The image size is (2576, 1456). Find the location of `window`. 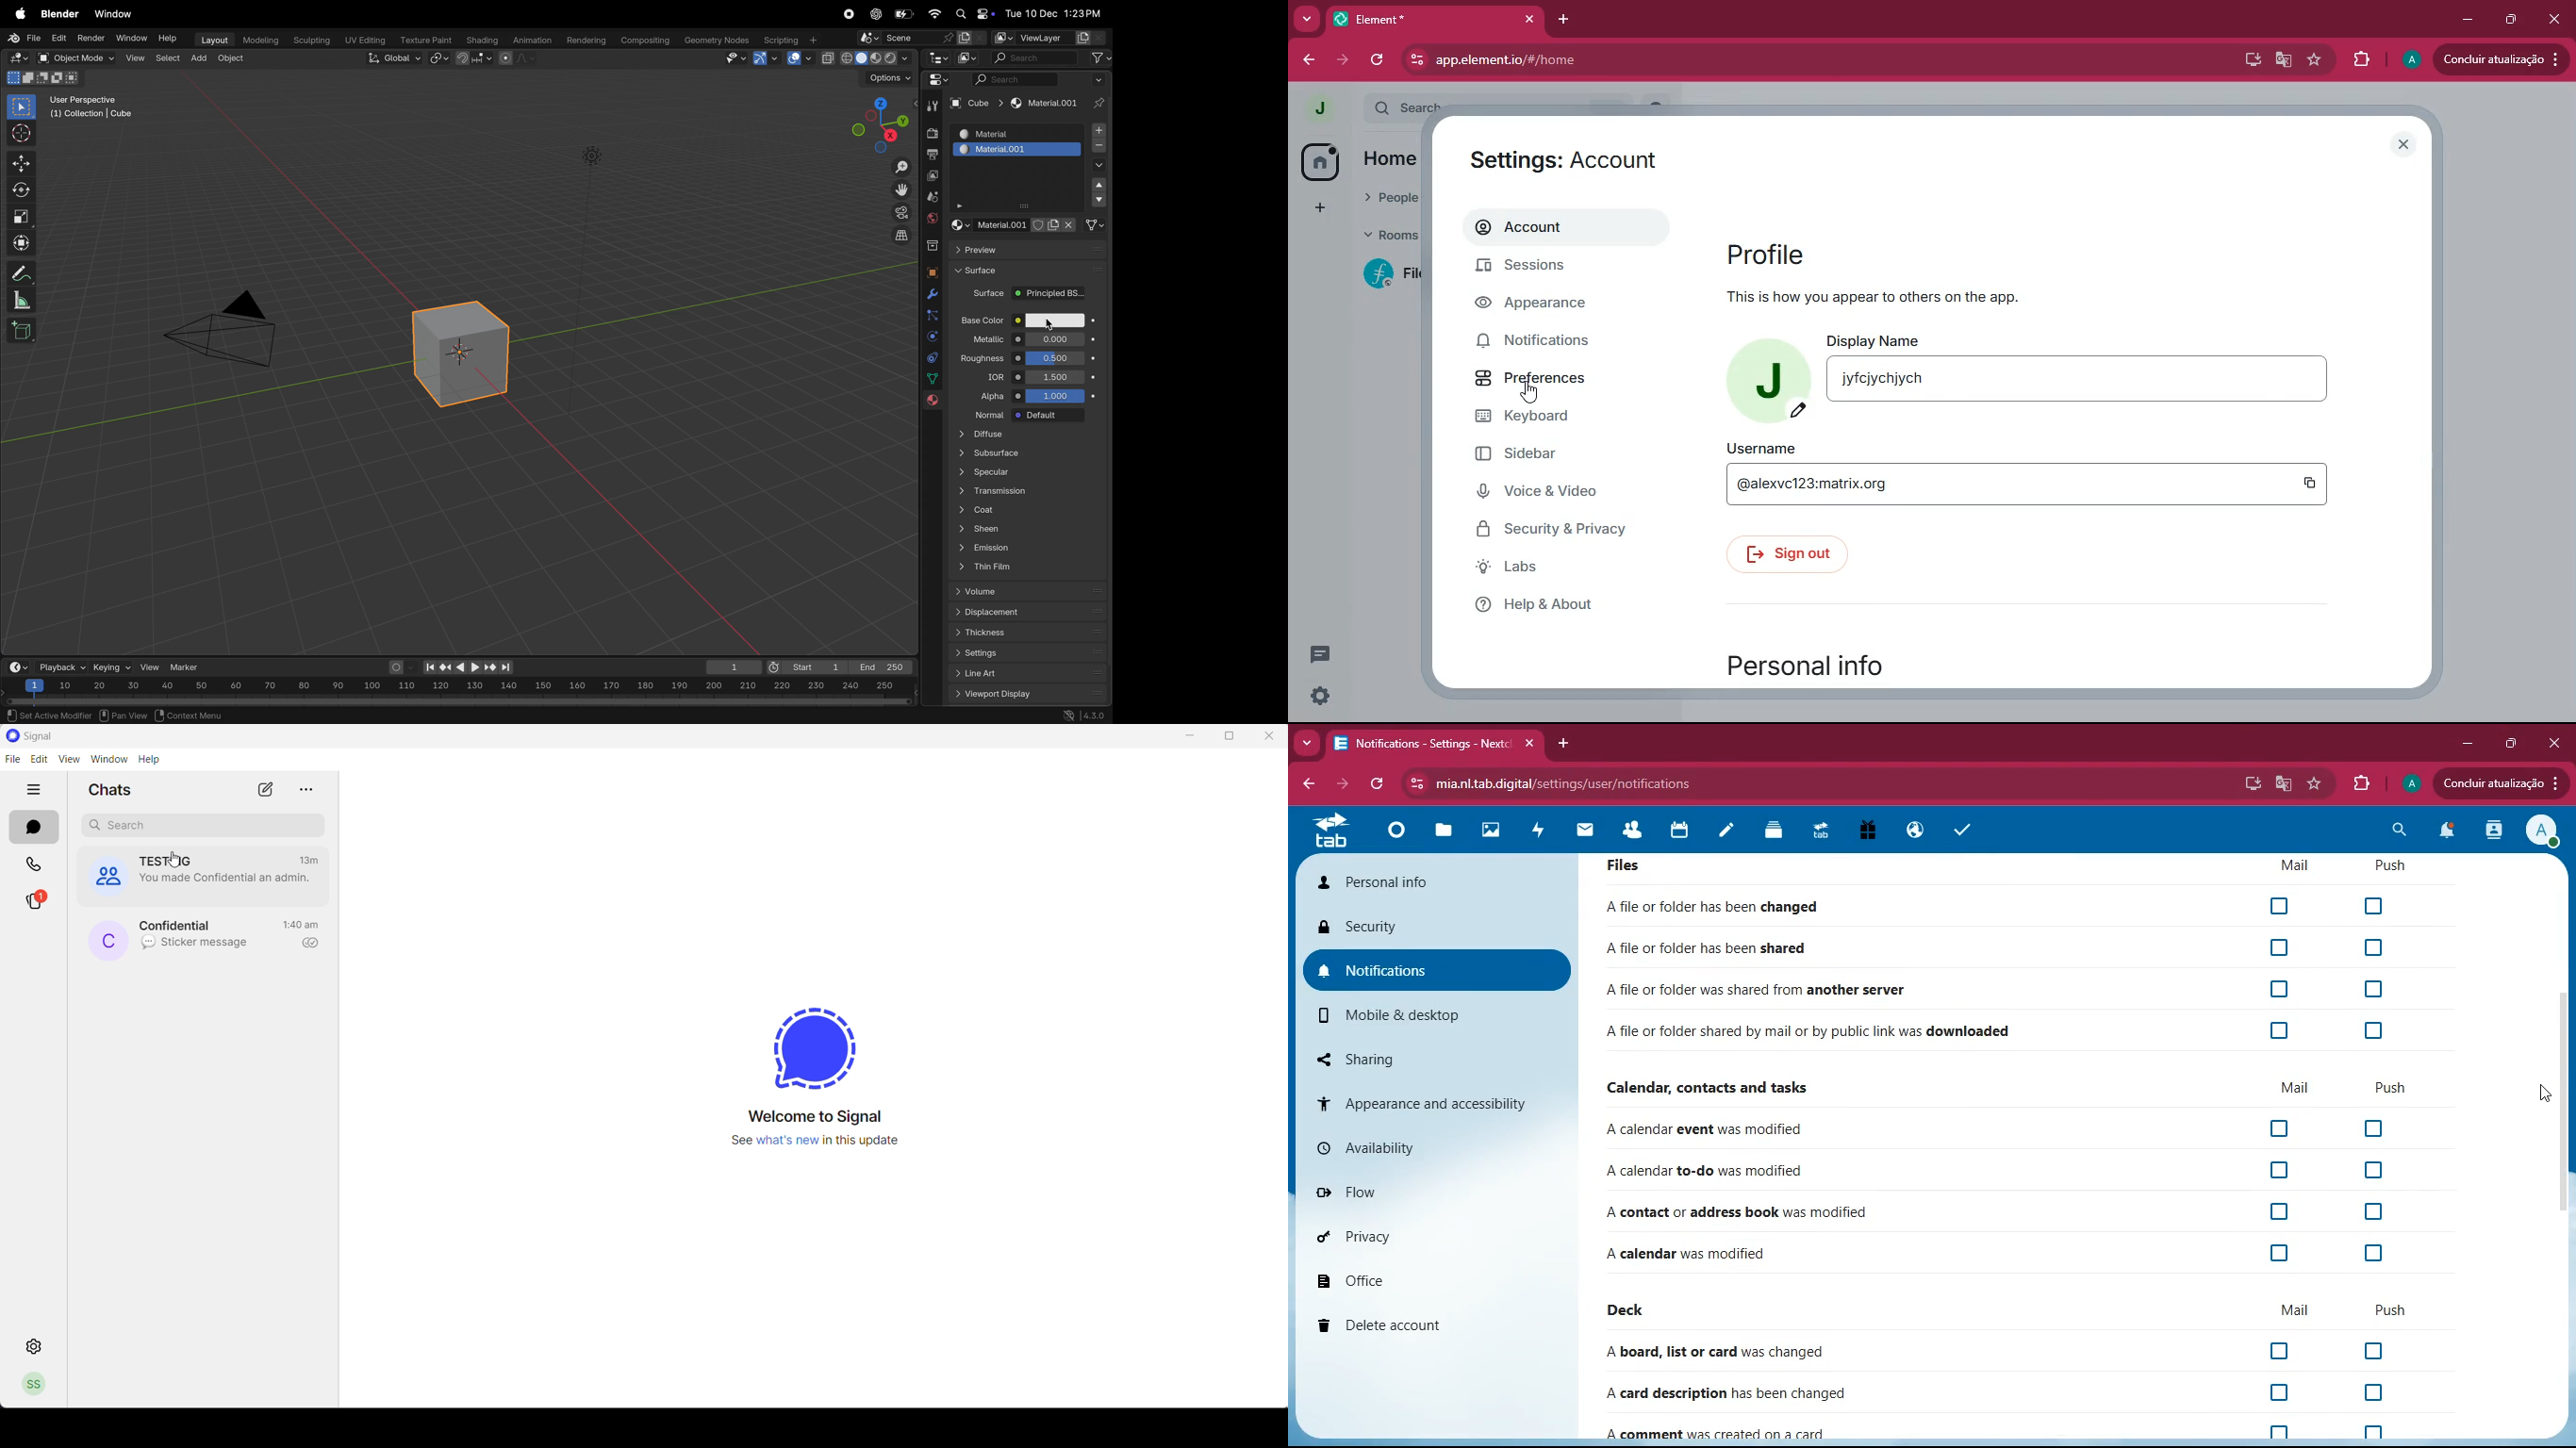

window is located at coordinates (116, 14).